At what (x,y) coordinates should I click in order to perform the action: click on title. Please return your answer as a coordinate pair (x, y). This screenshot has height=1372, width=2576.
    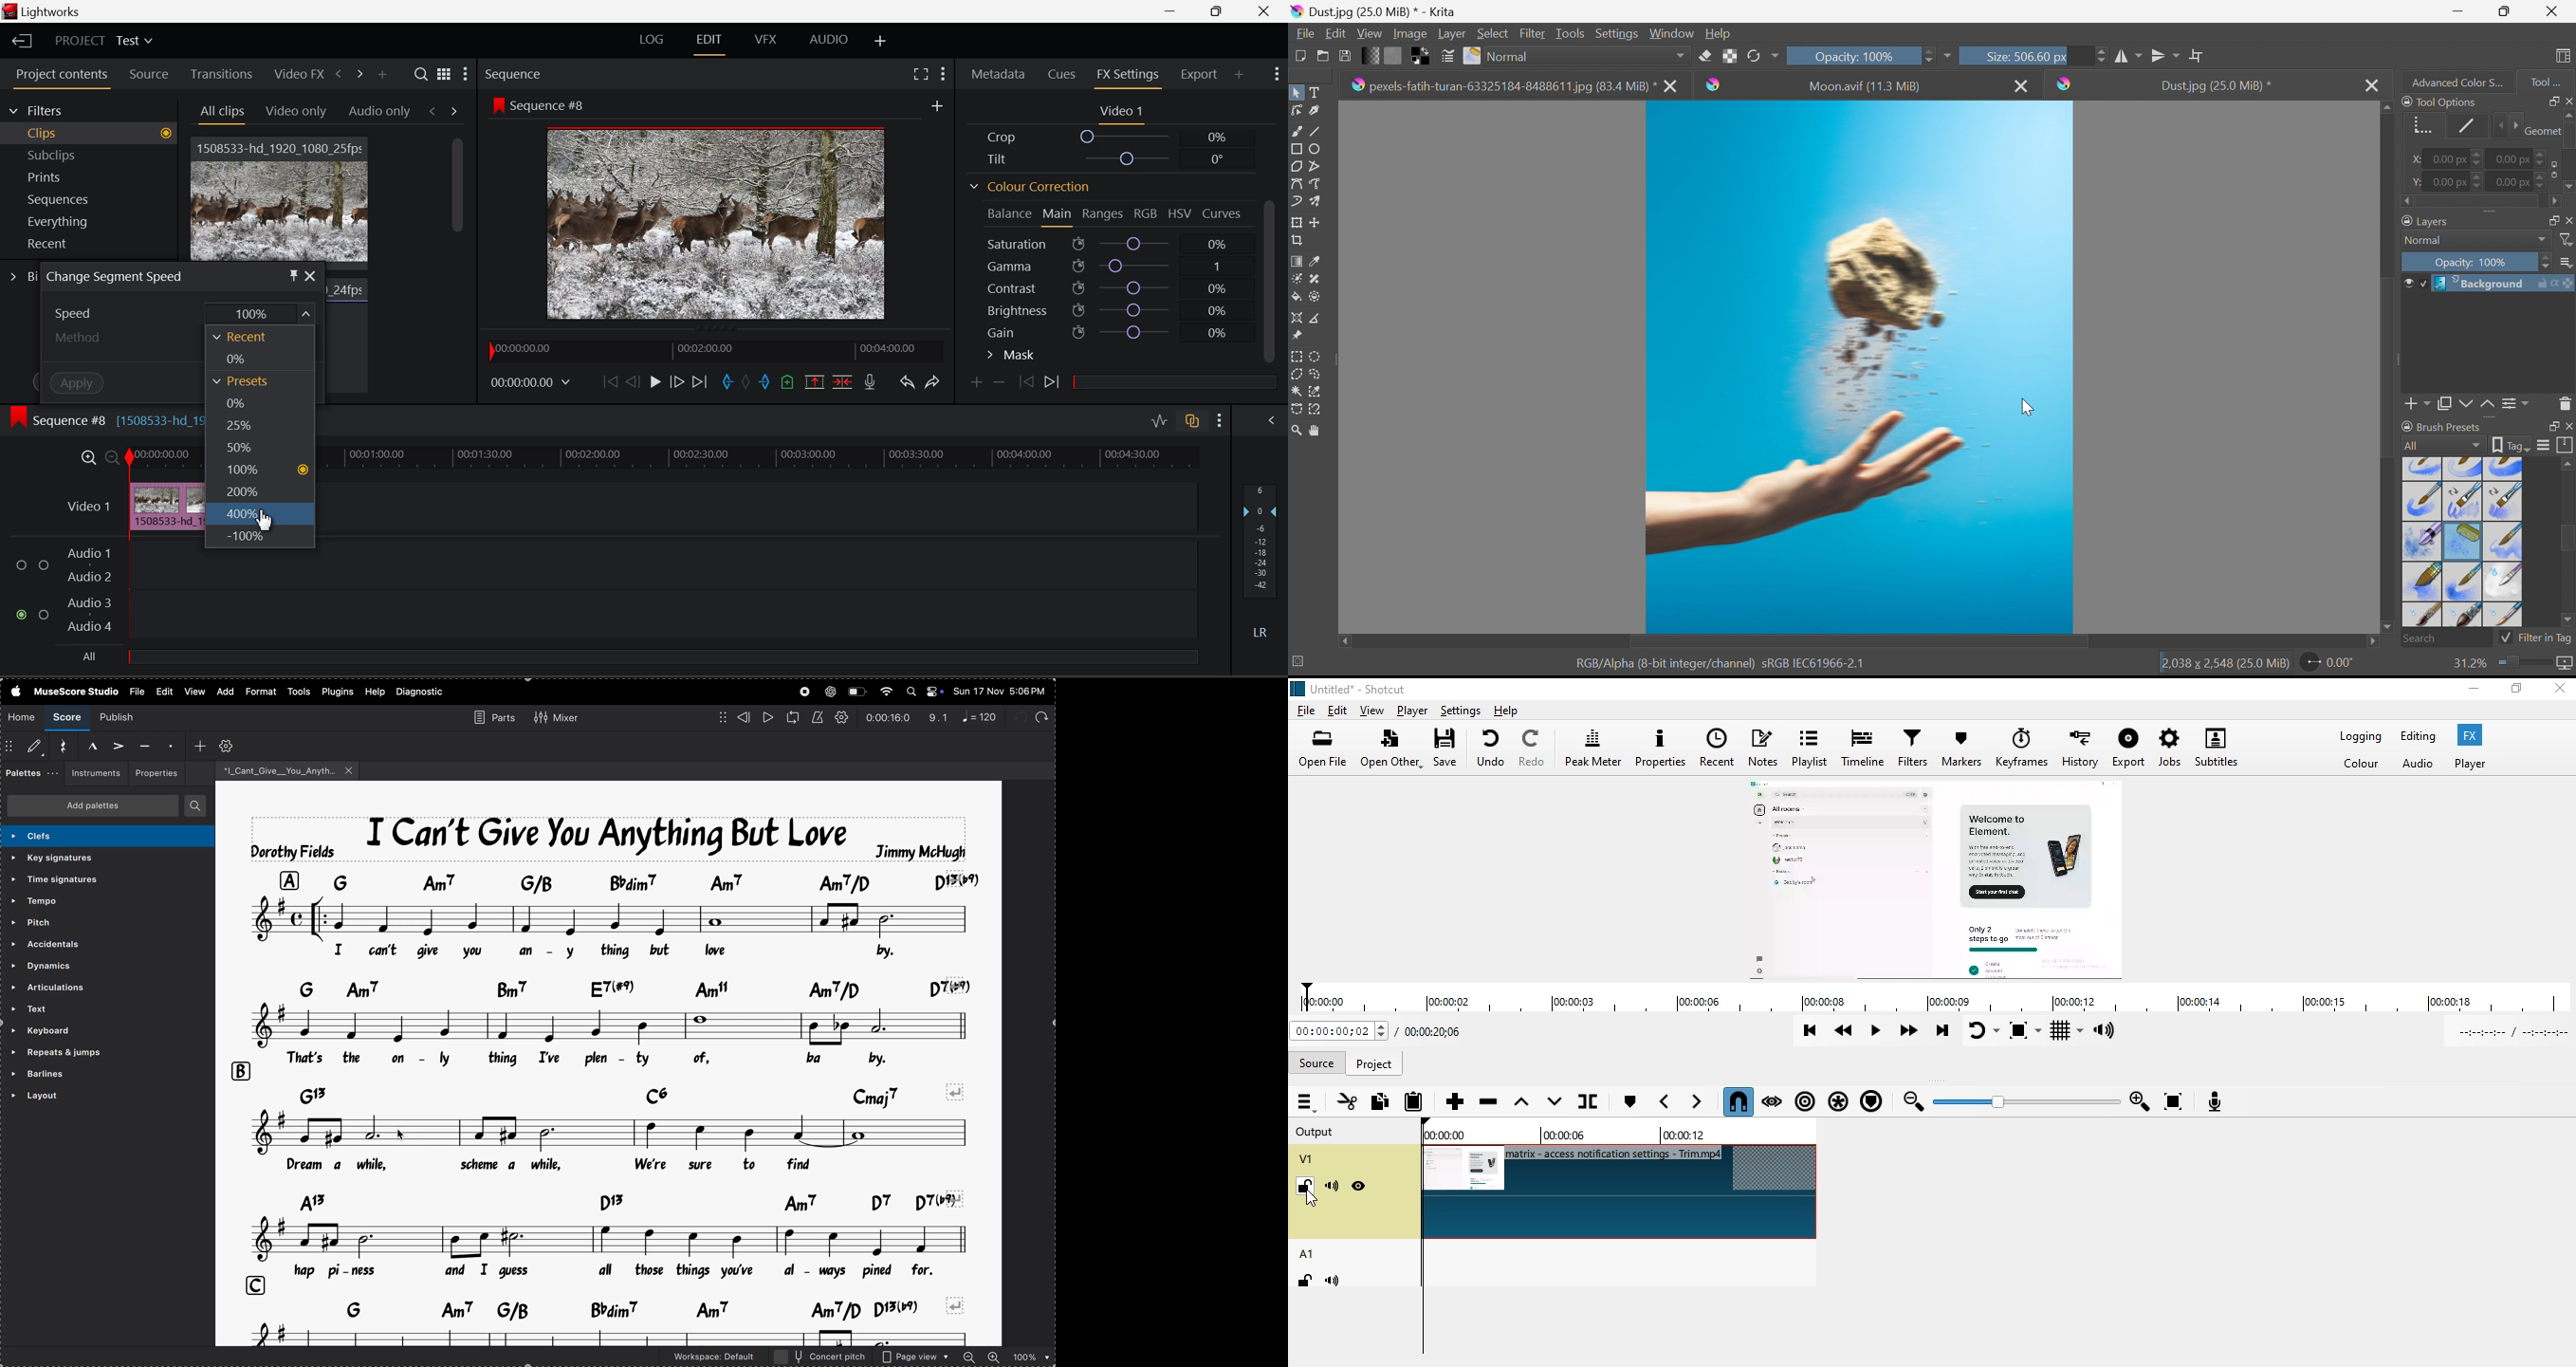
    Looking at the image, I should click on (610, 837).